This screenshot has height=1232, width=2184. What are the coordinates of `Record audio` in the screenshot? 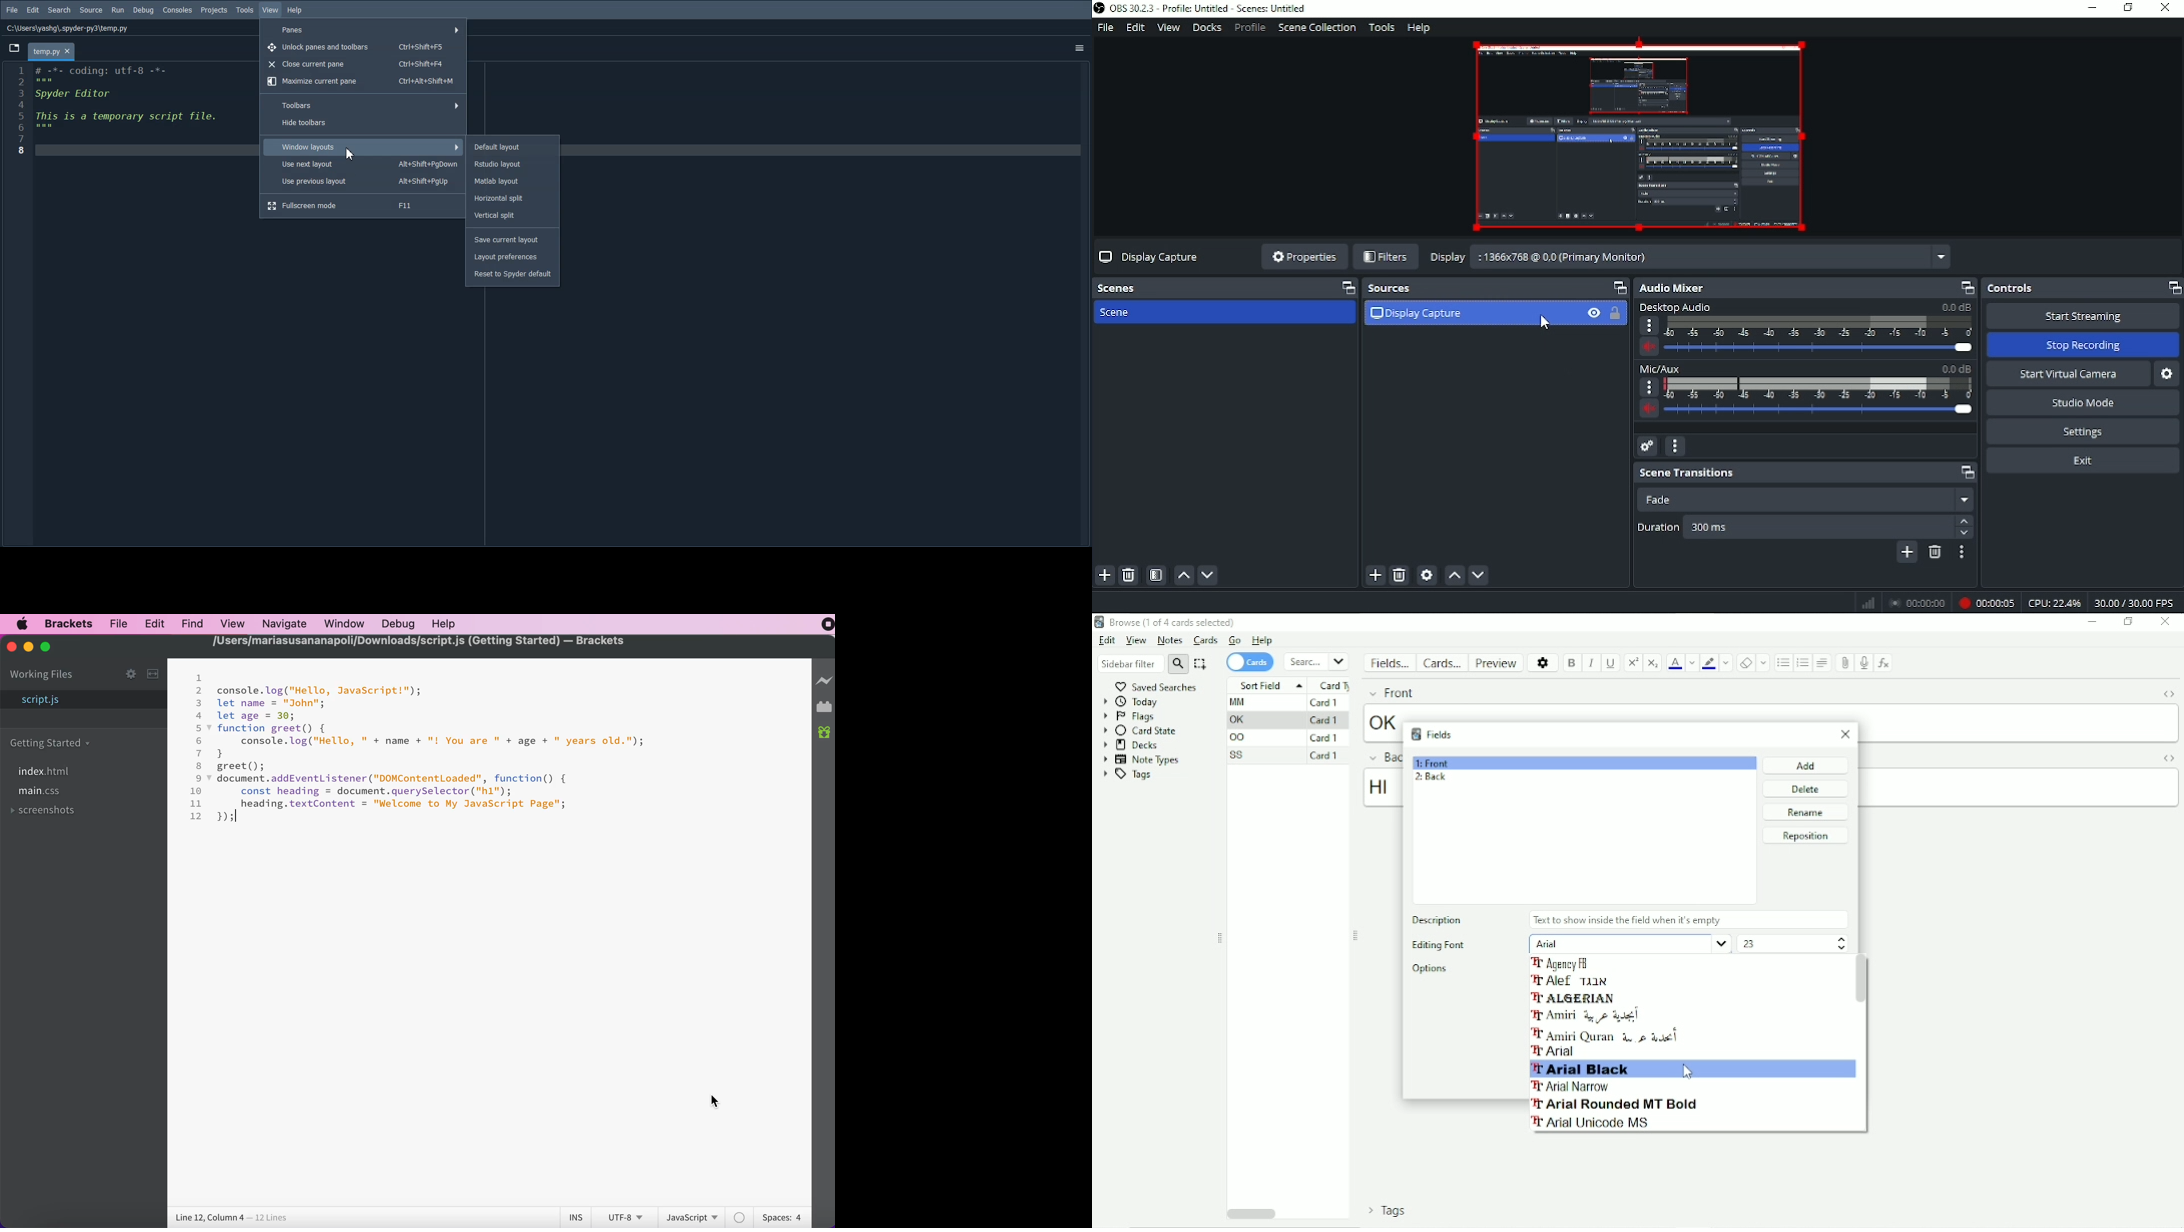 It's located at (1863, 663).